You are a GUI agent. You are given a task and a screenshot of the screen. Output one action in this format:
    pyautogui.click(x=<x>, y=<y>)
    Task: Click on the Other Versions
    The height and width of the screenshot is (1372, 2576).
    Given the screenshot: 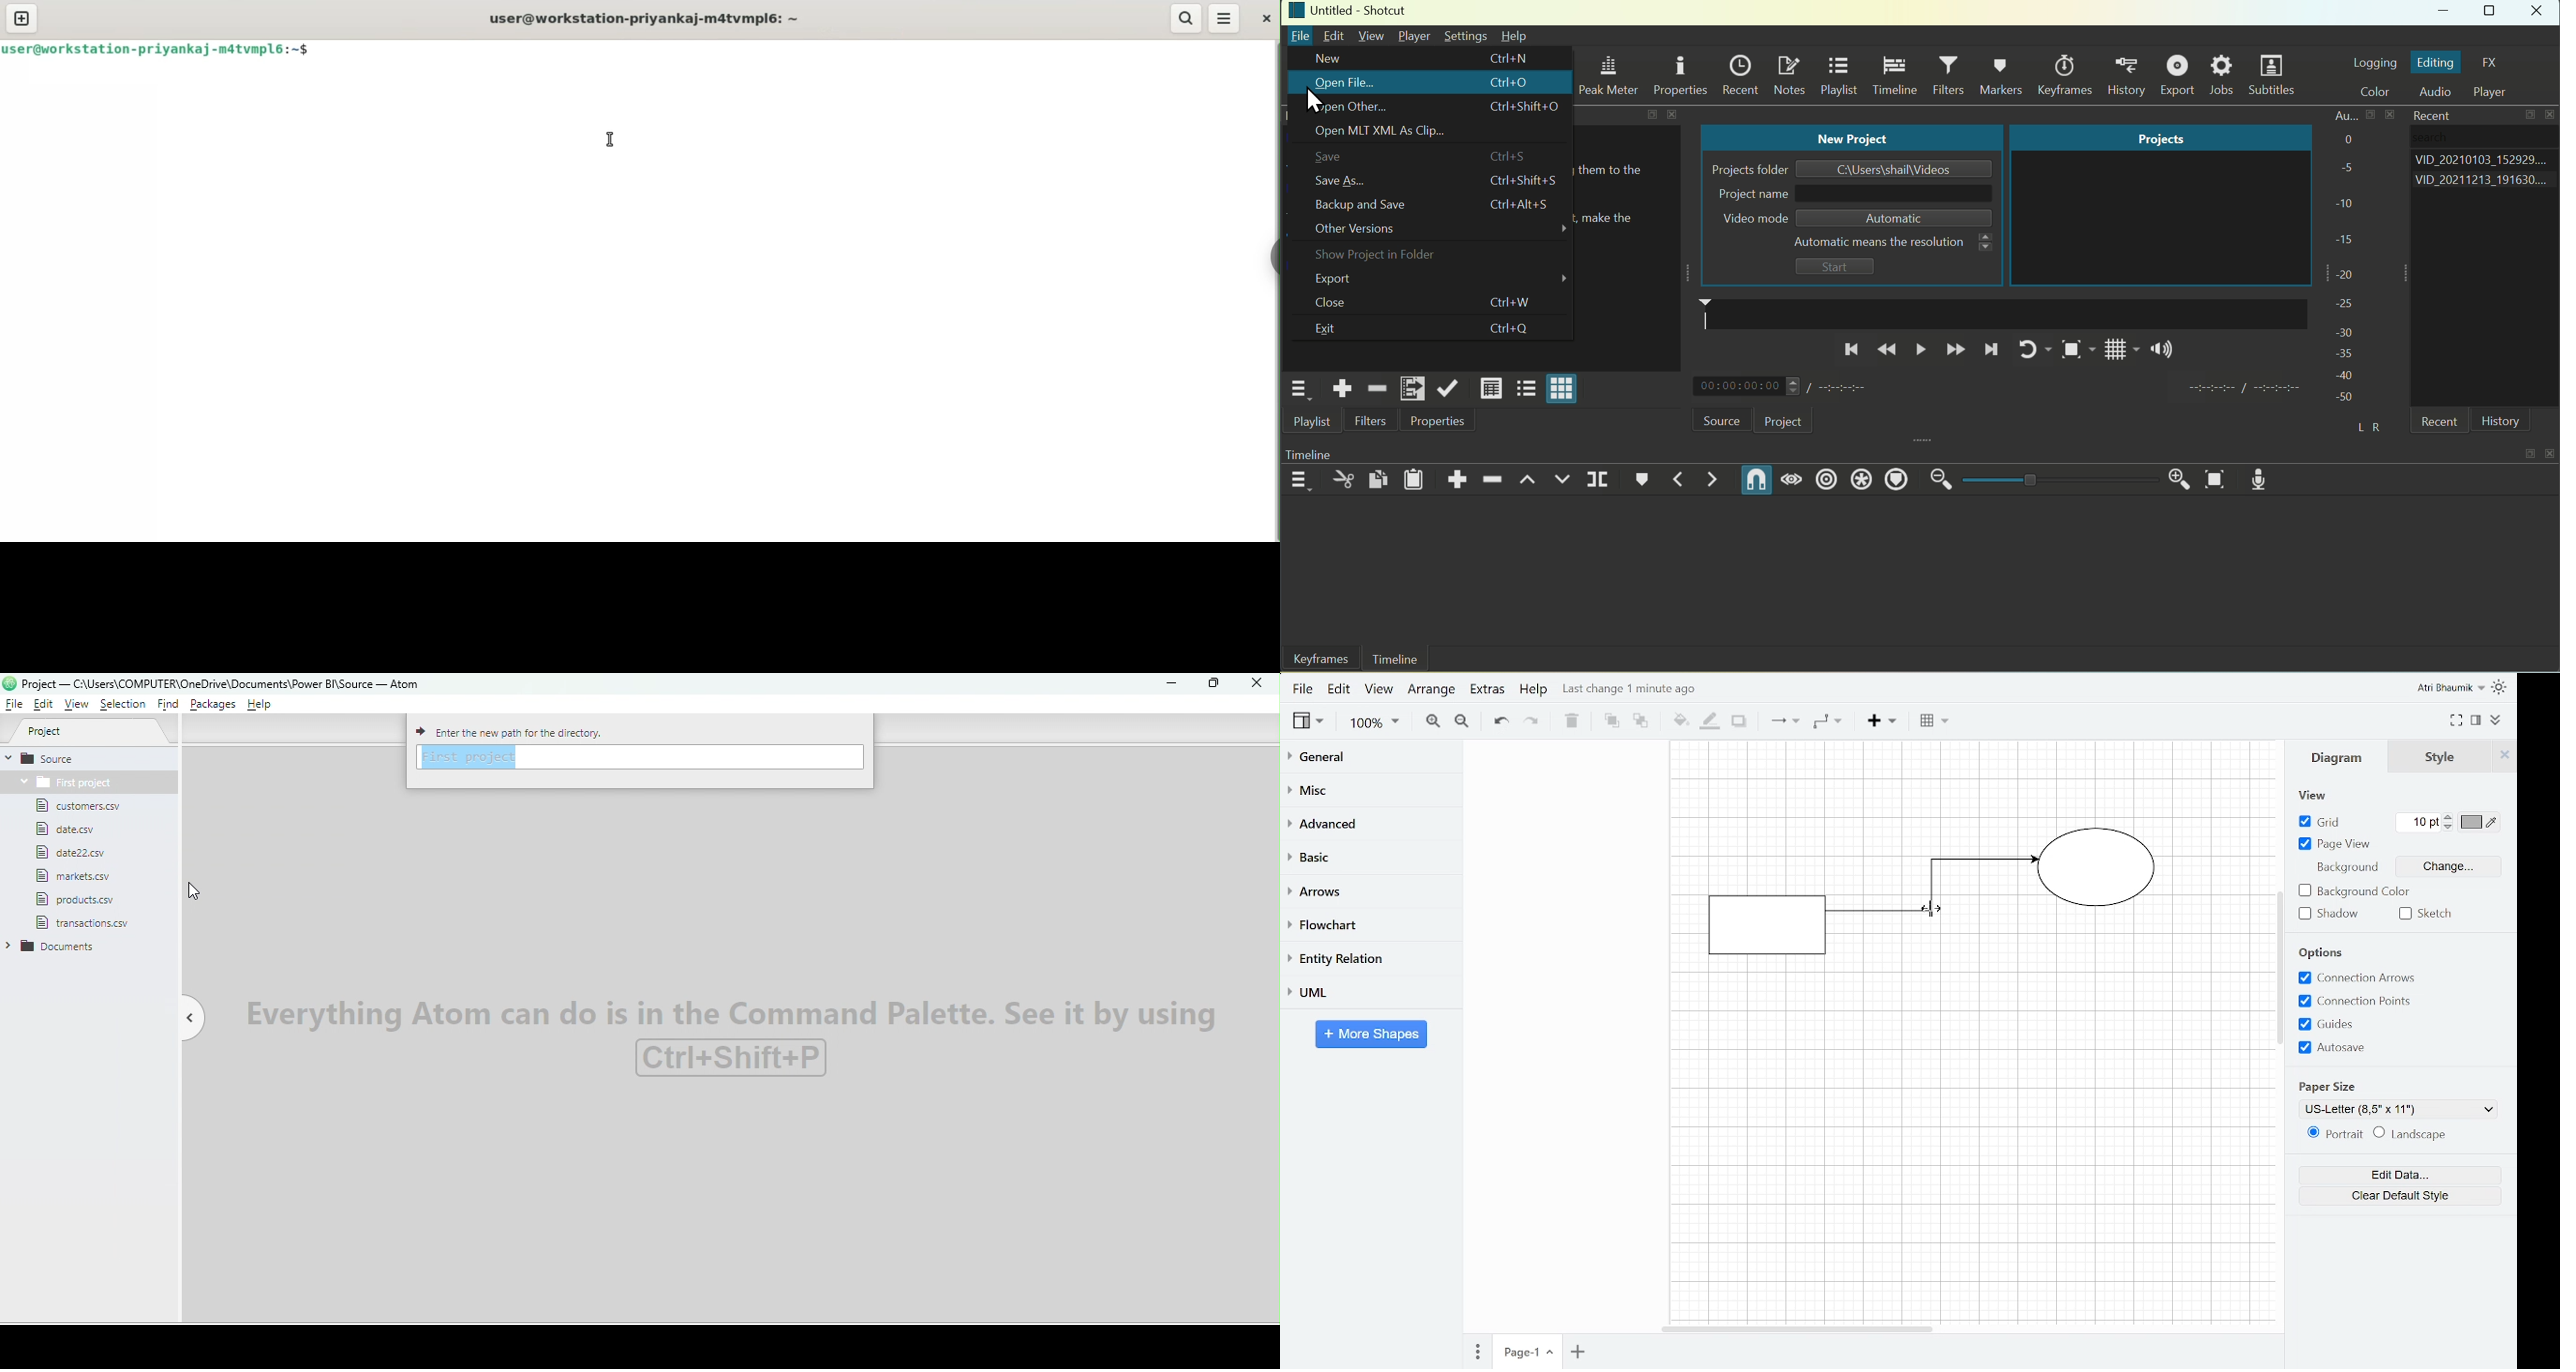 What is the action you would take?
    pyautogui.click(x=1439, y=231)
    